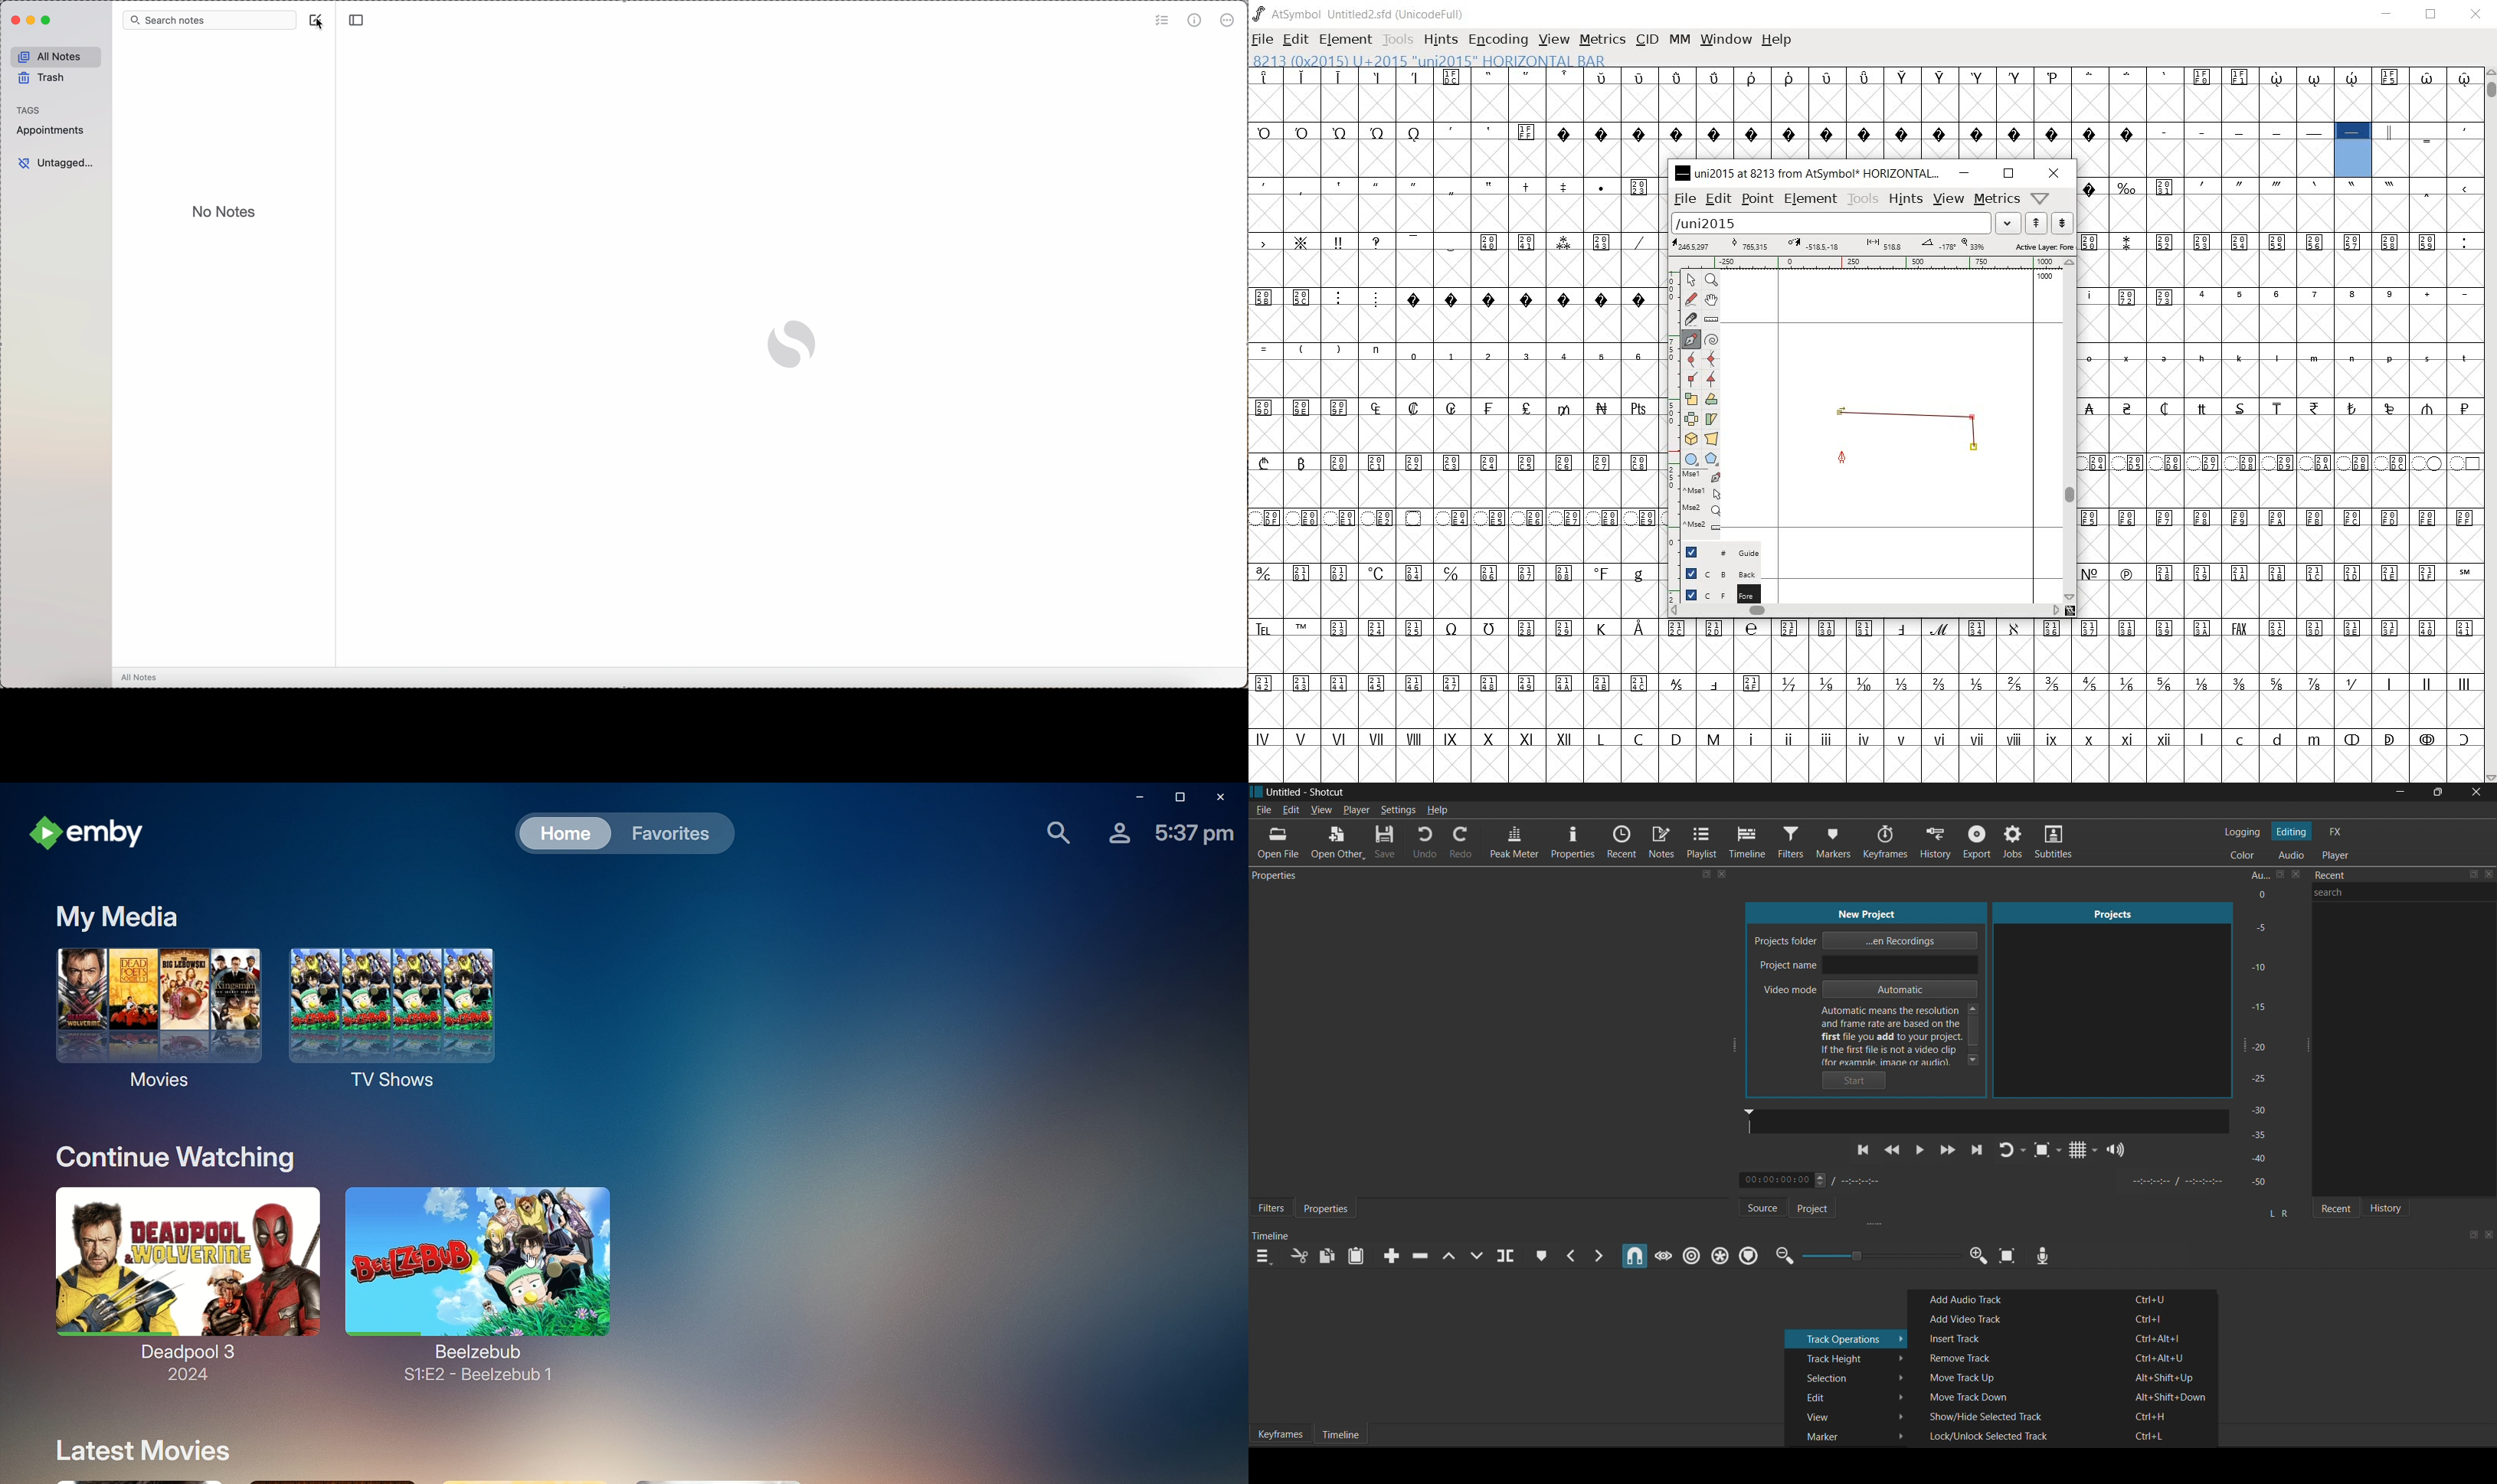 The height and width of the screenshot is (1484, 2520). Describe the element at coordinates (1161, 20) in the screenshot. I see `check list` at that location.